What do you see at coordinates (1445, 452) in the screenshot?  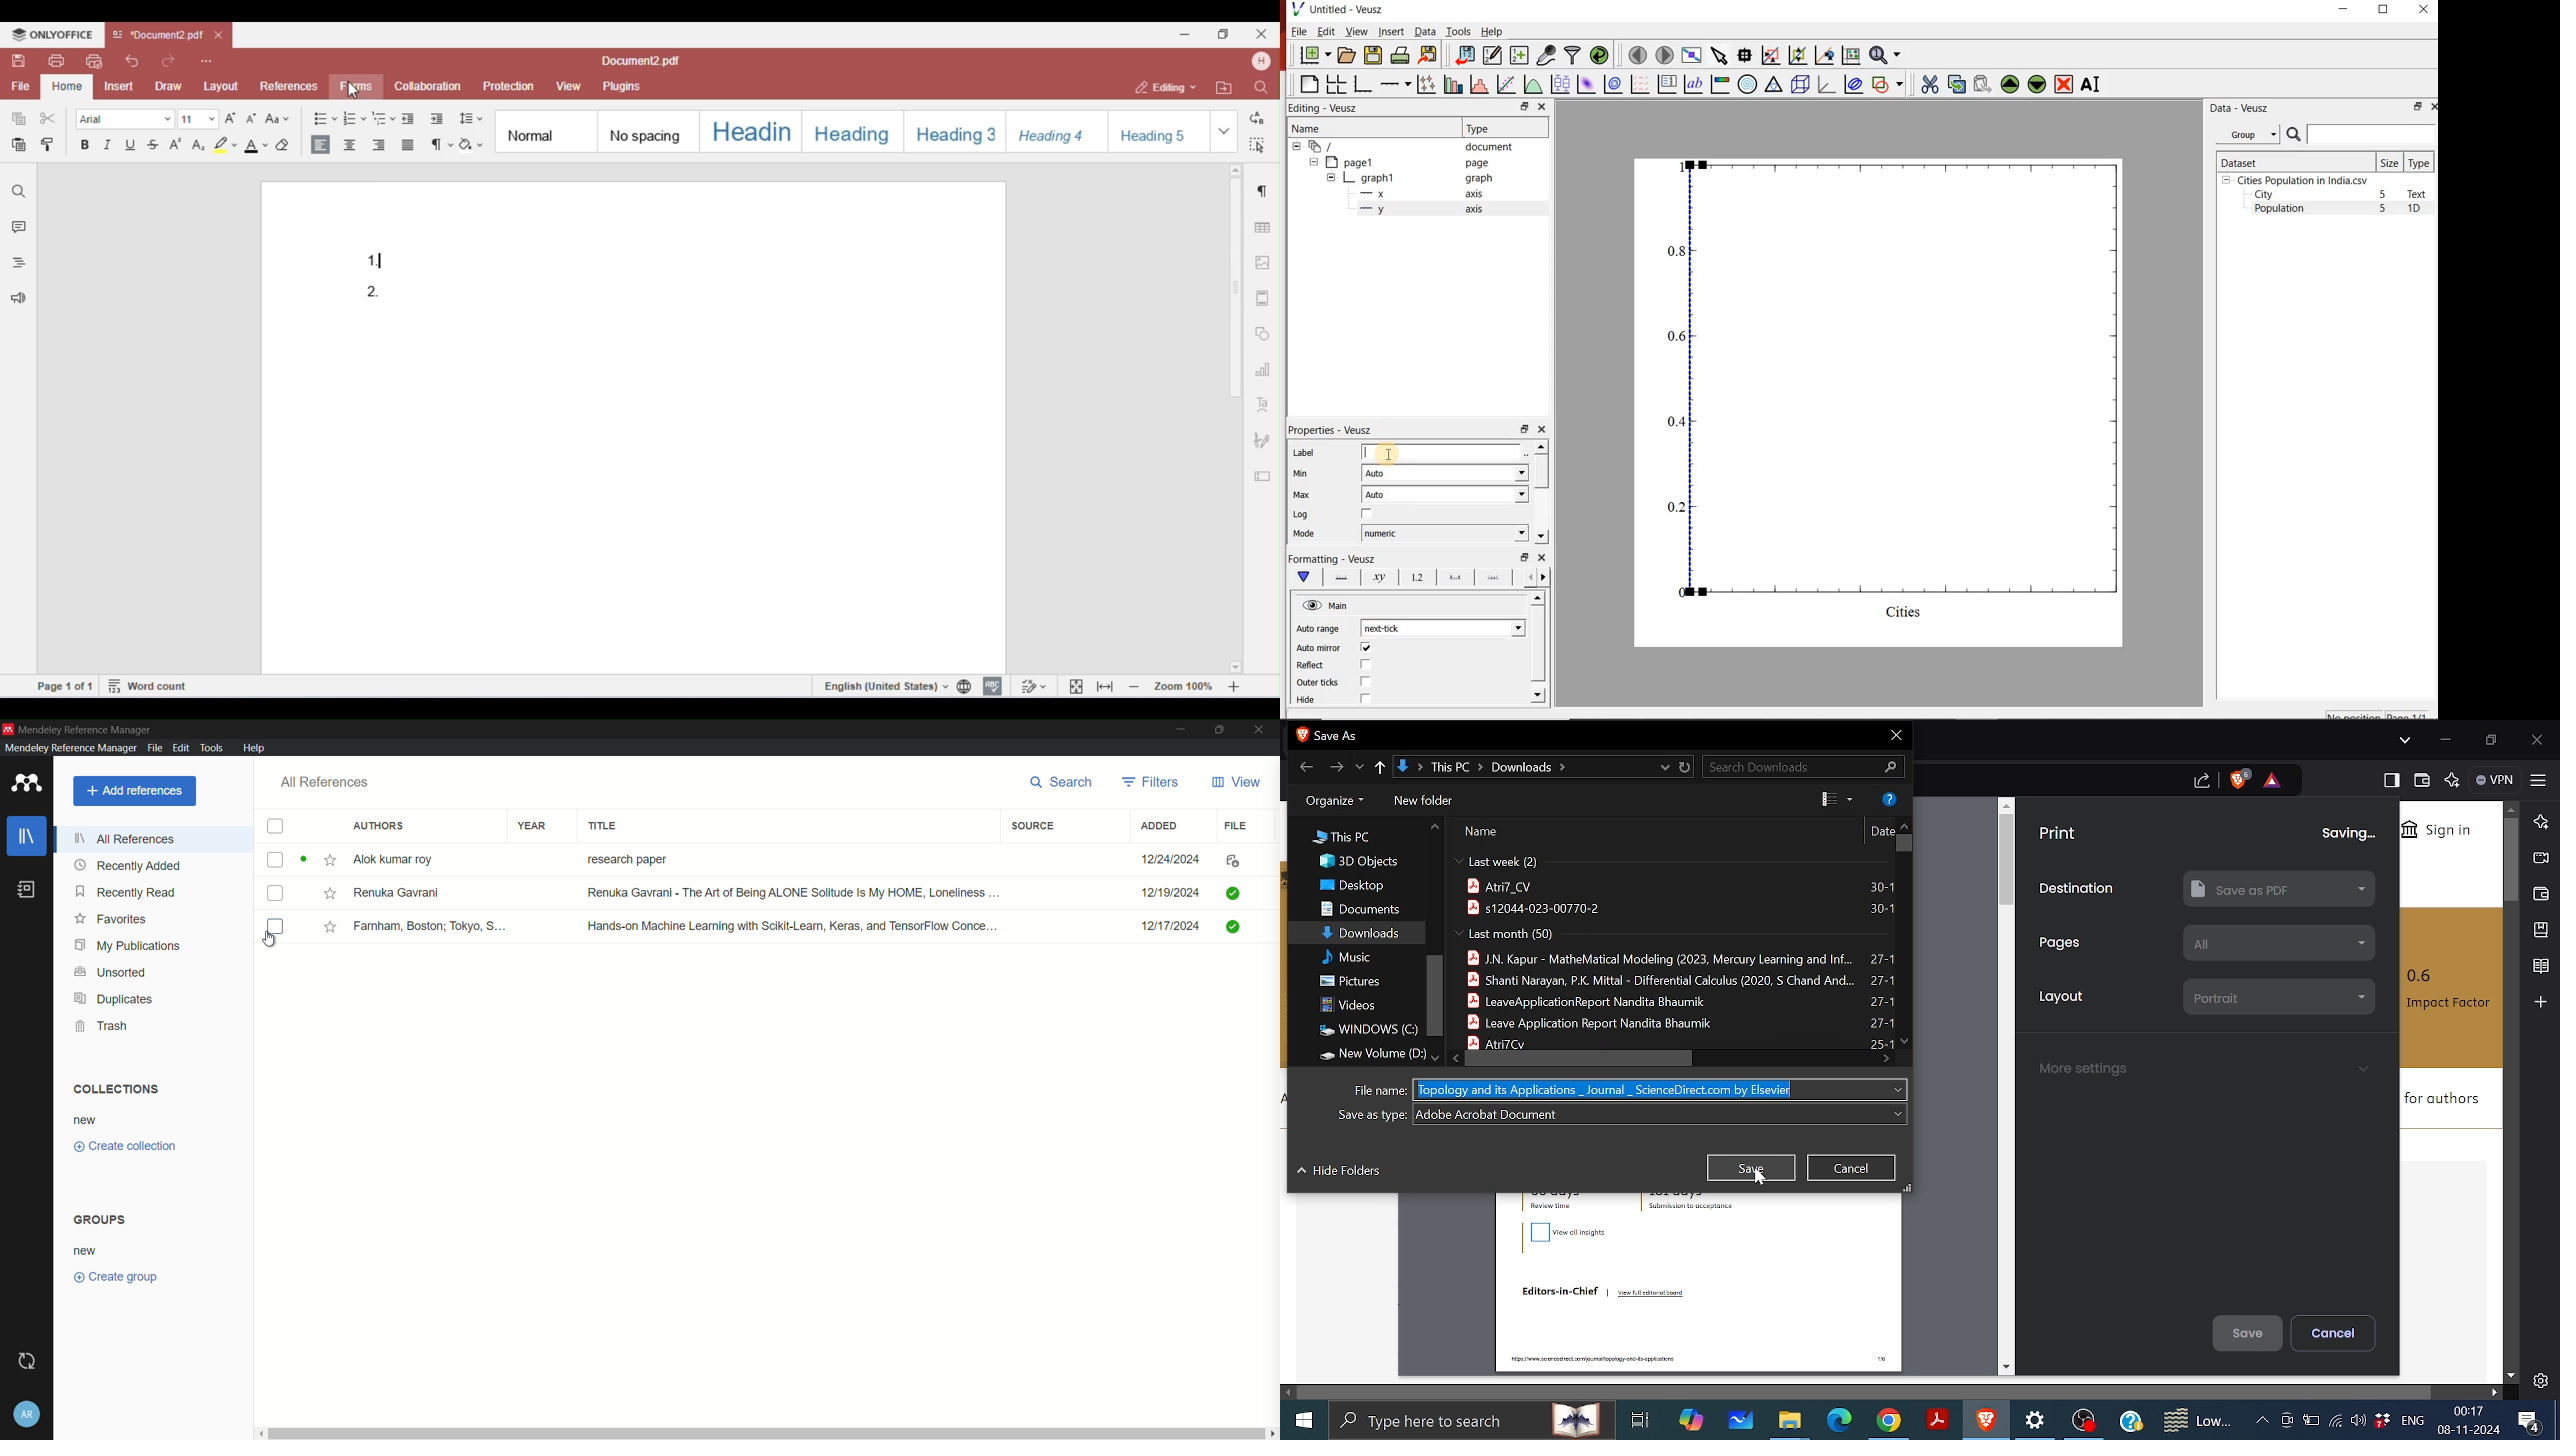 I see `input field` at bounding box center [1445, 452].